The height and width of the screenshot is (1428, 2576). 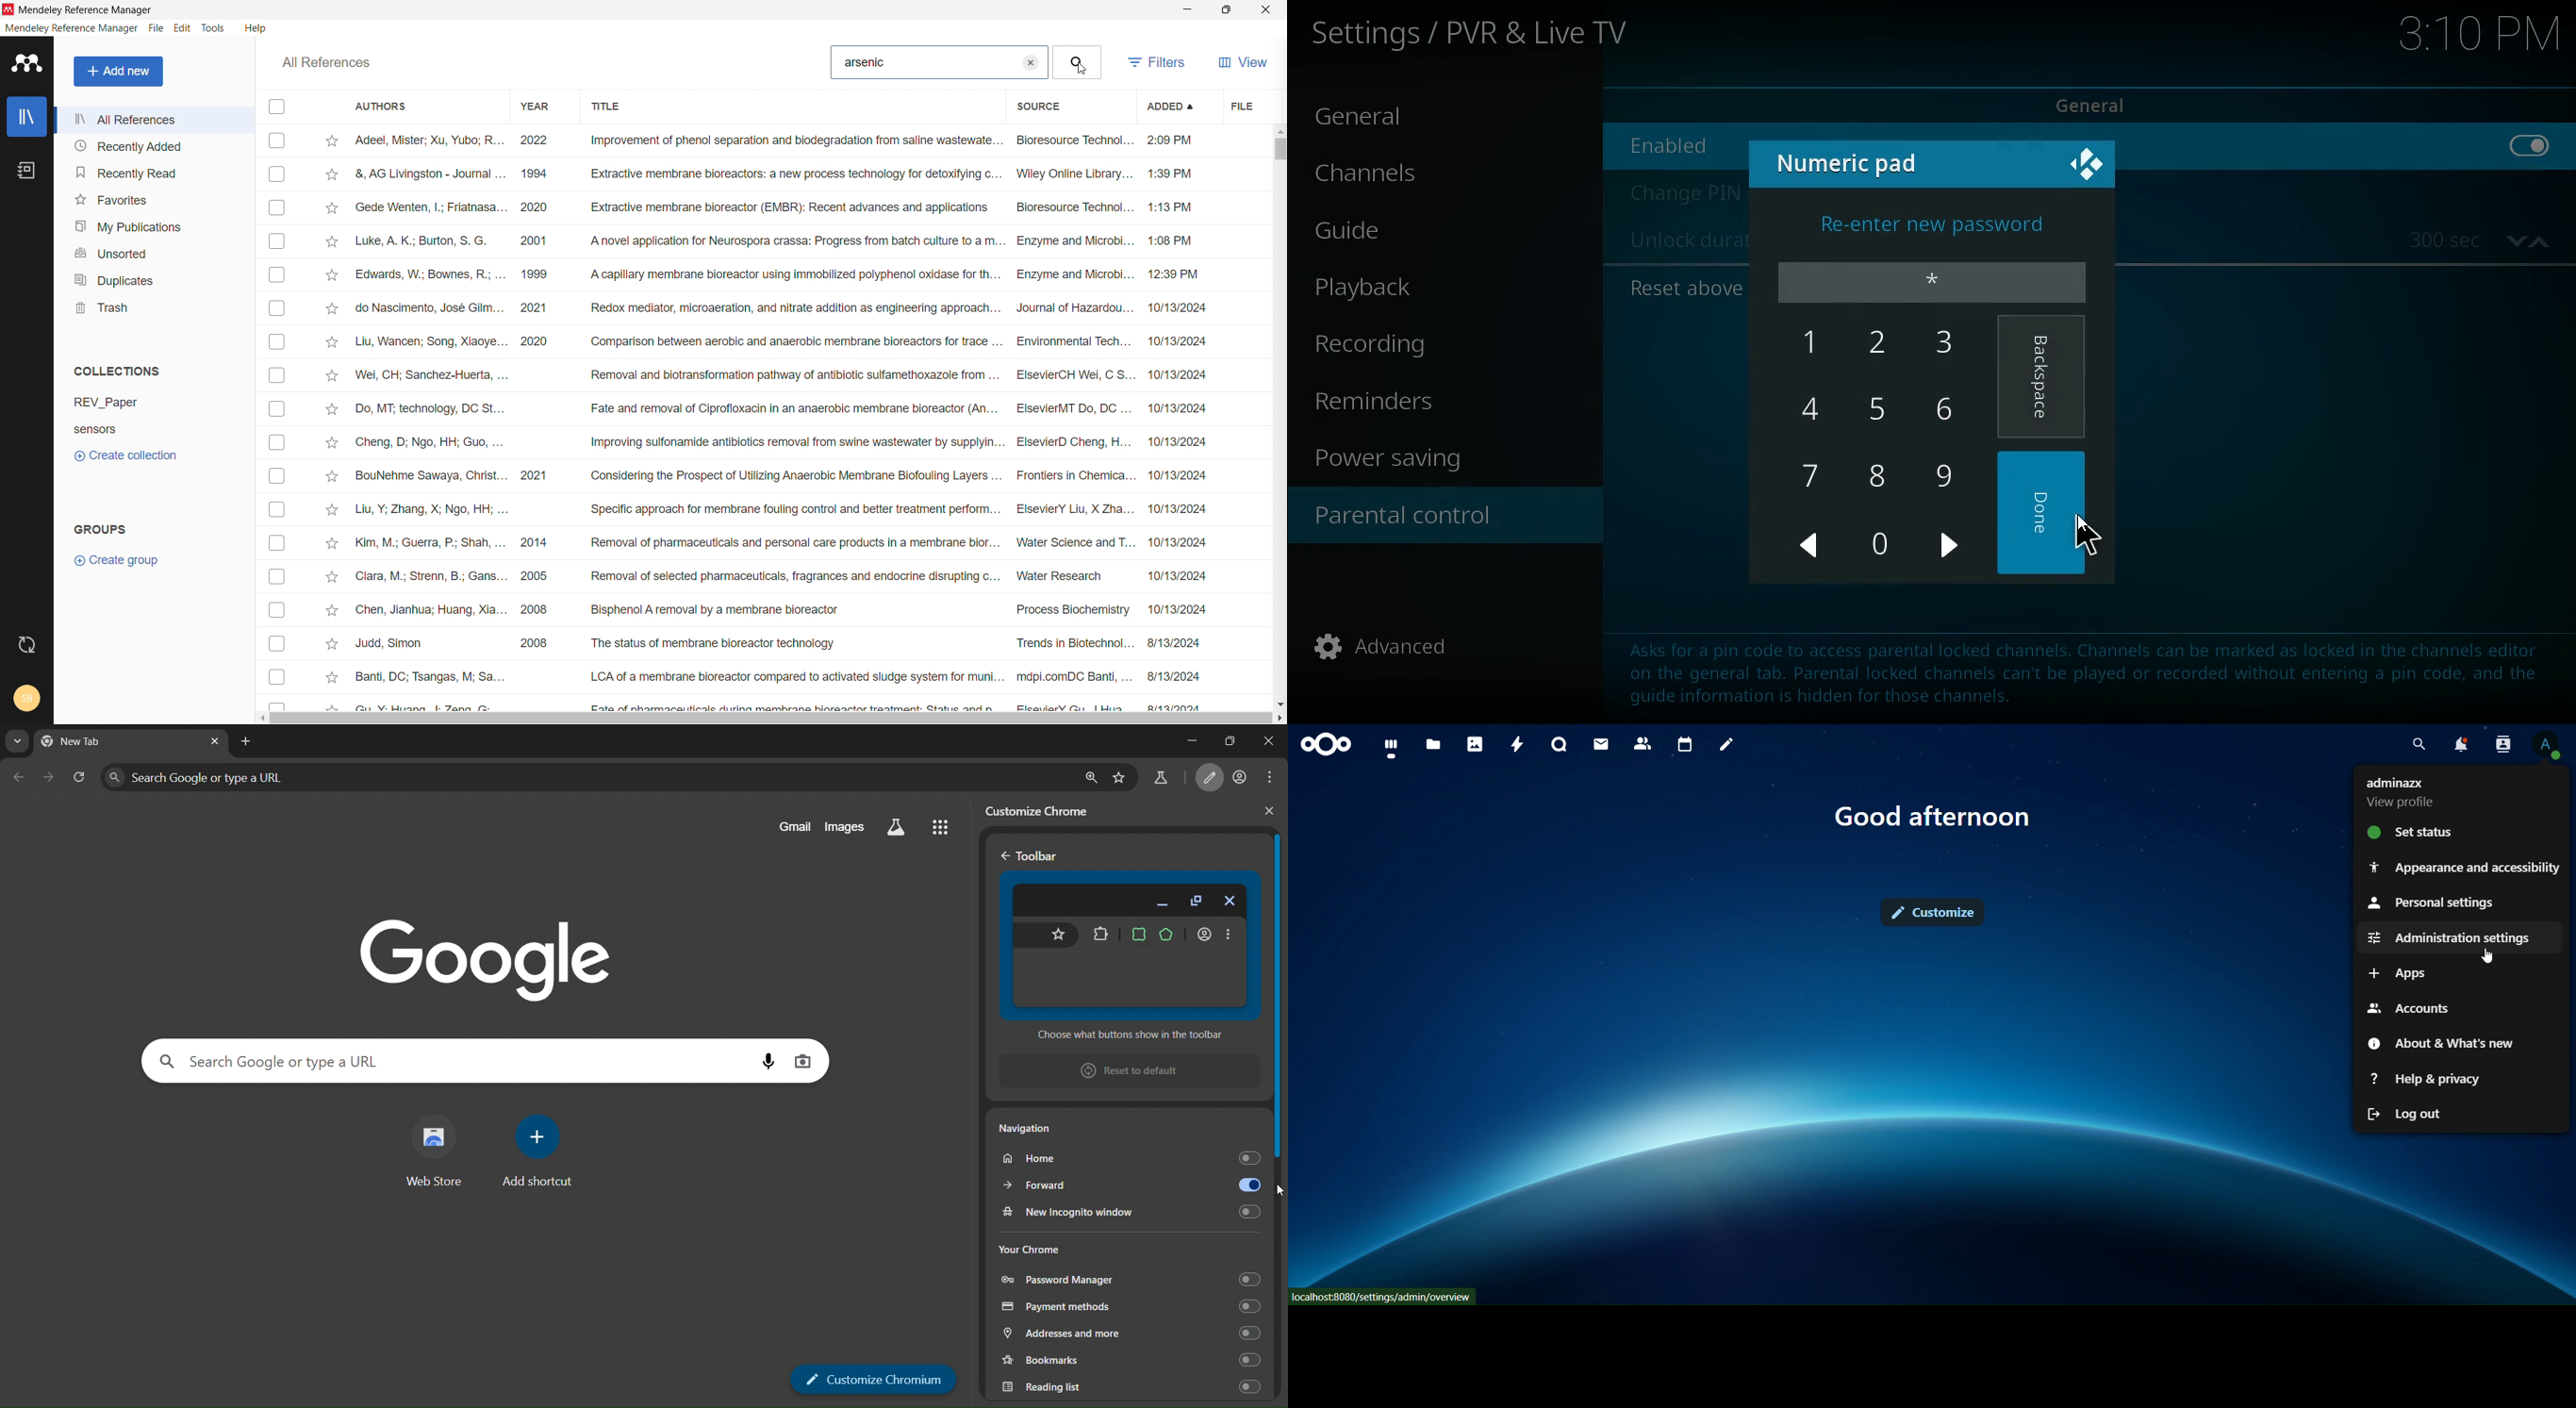 I want to click on numeric pad, so click(x=1856, y=162).